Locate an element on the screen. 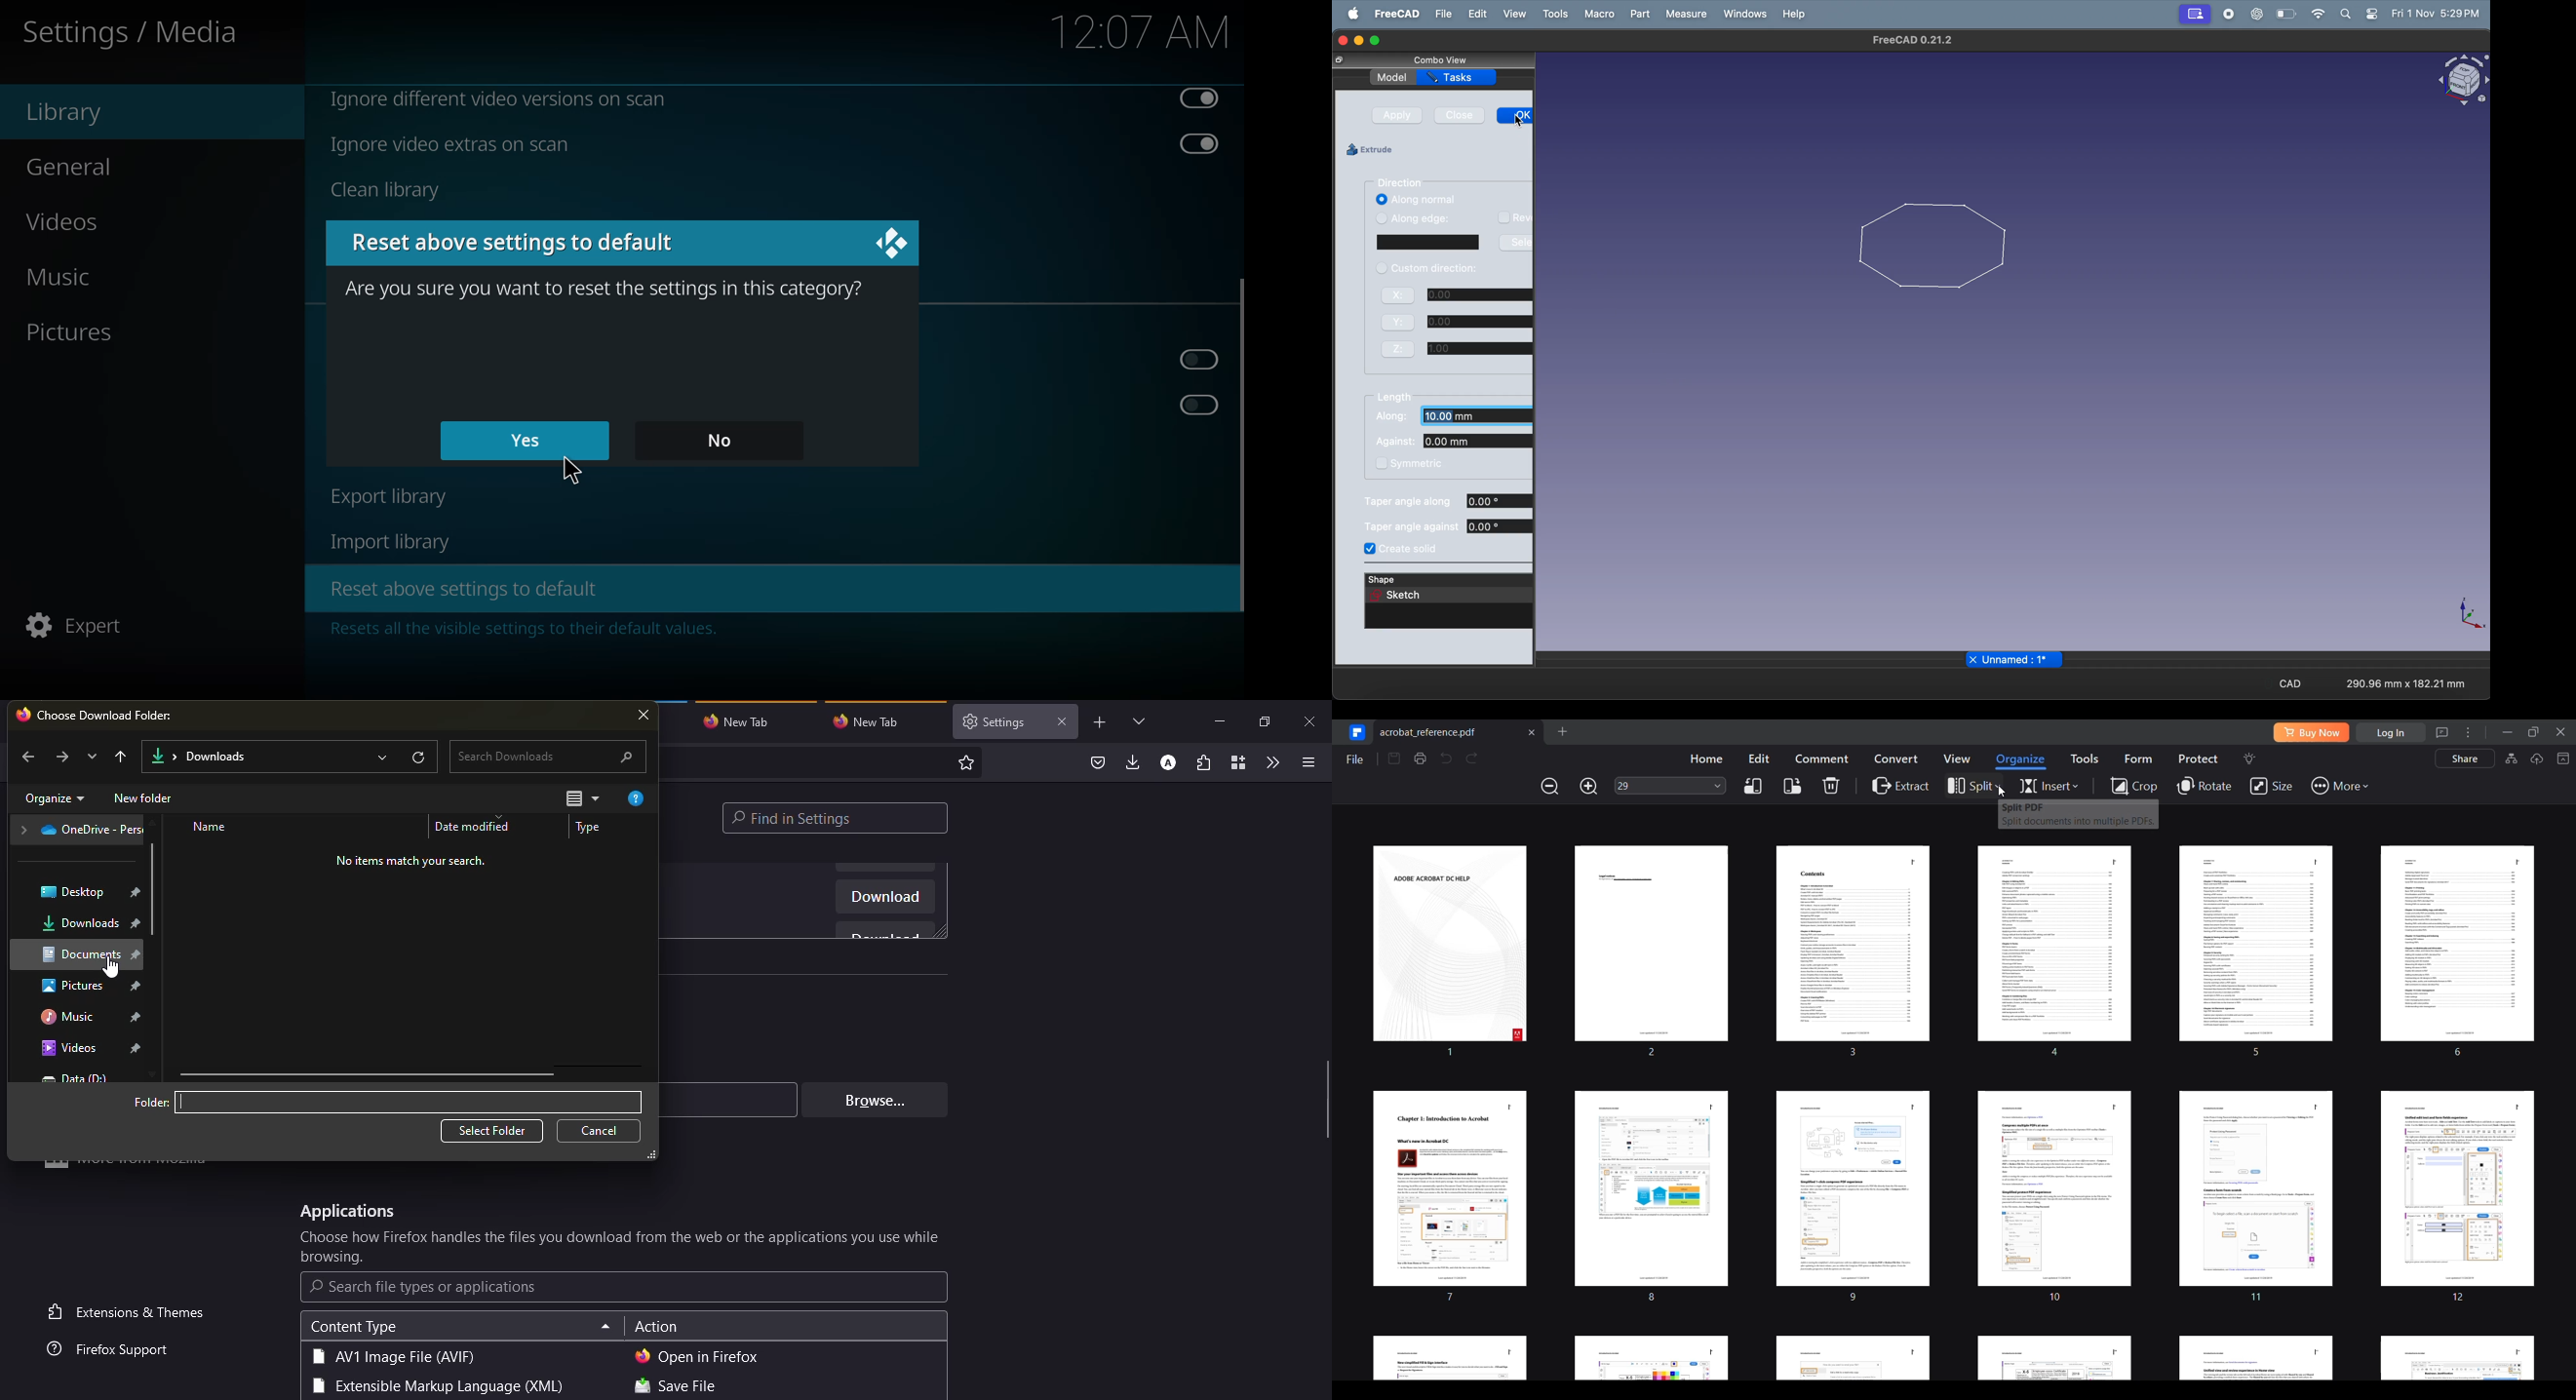  Type page input is located at coordinates (1661, 786).